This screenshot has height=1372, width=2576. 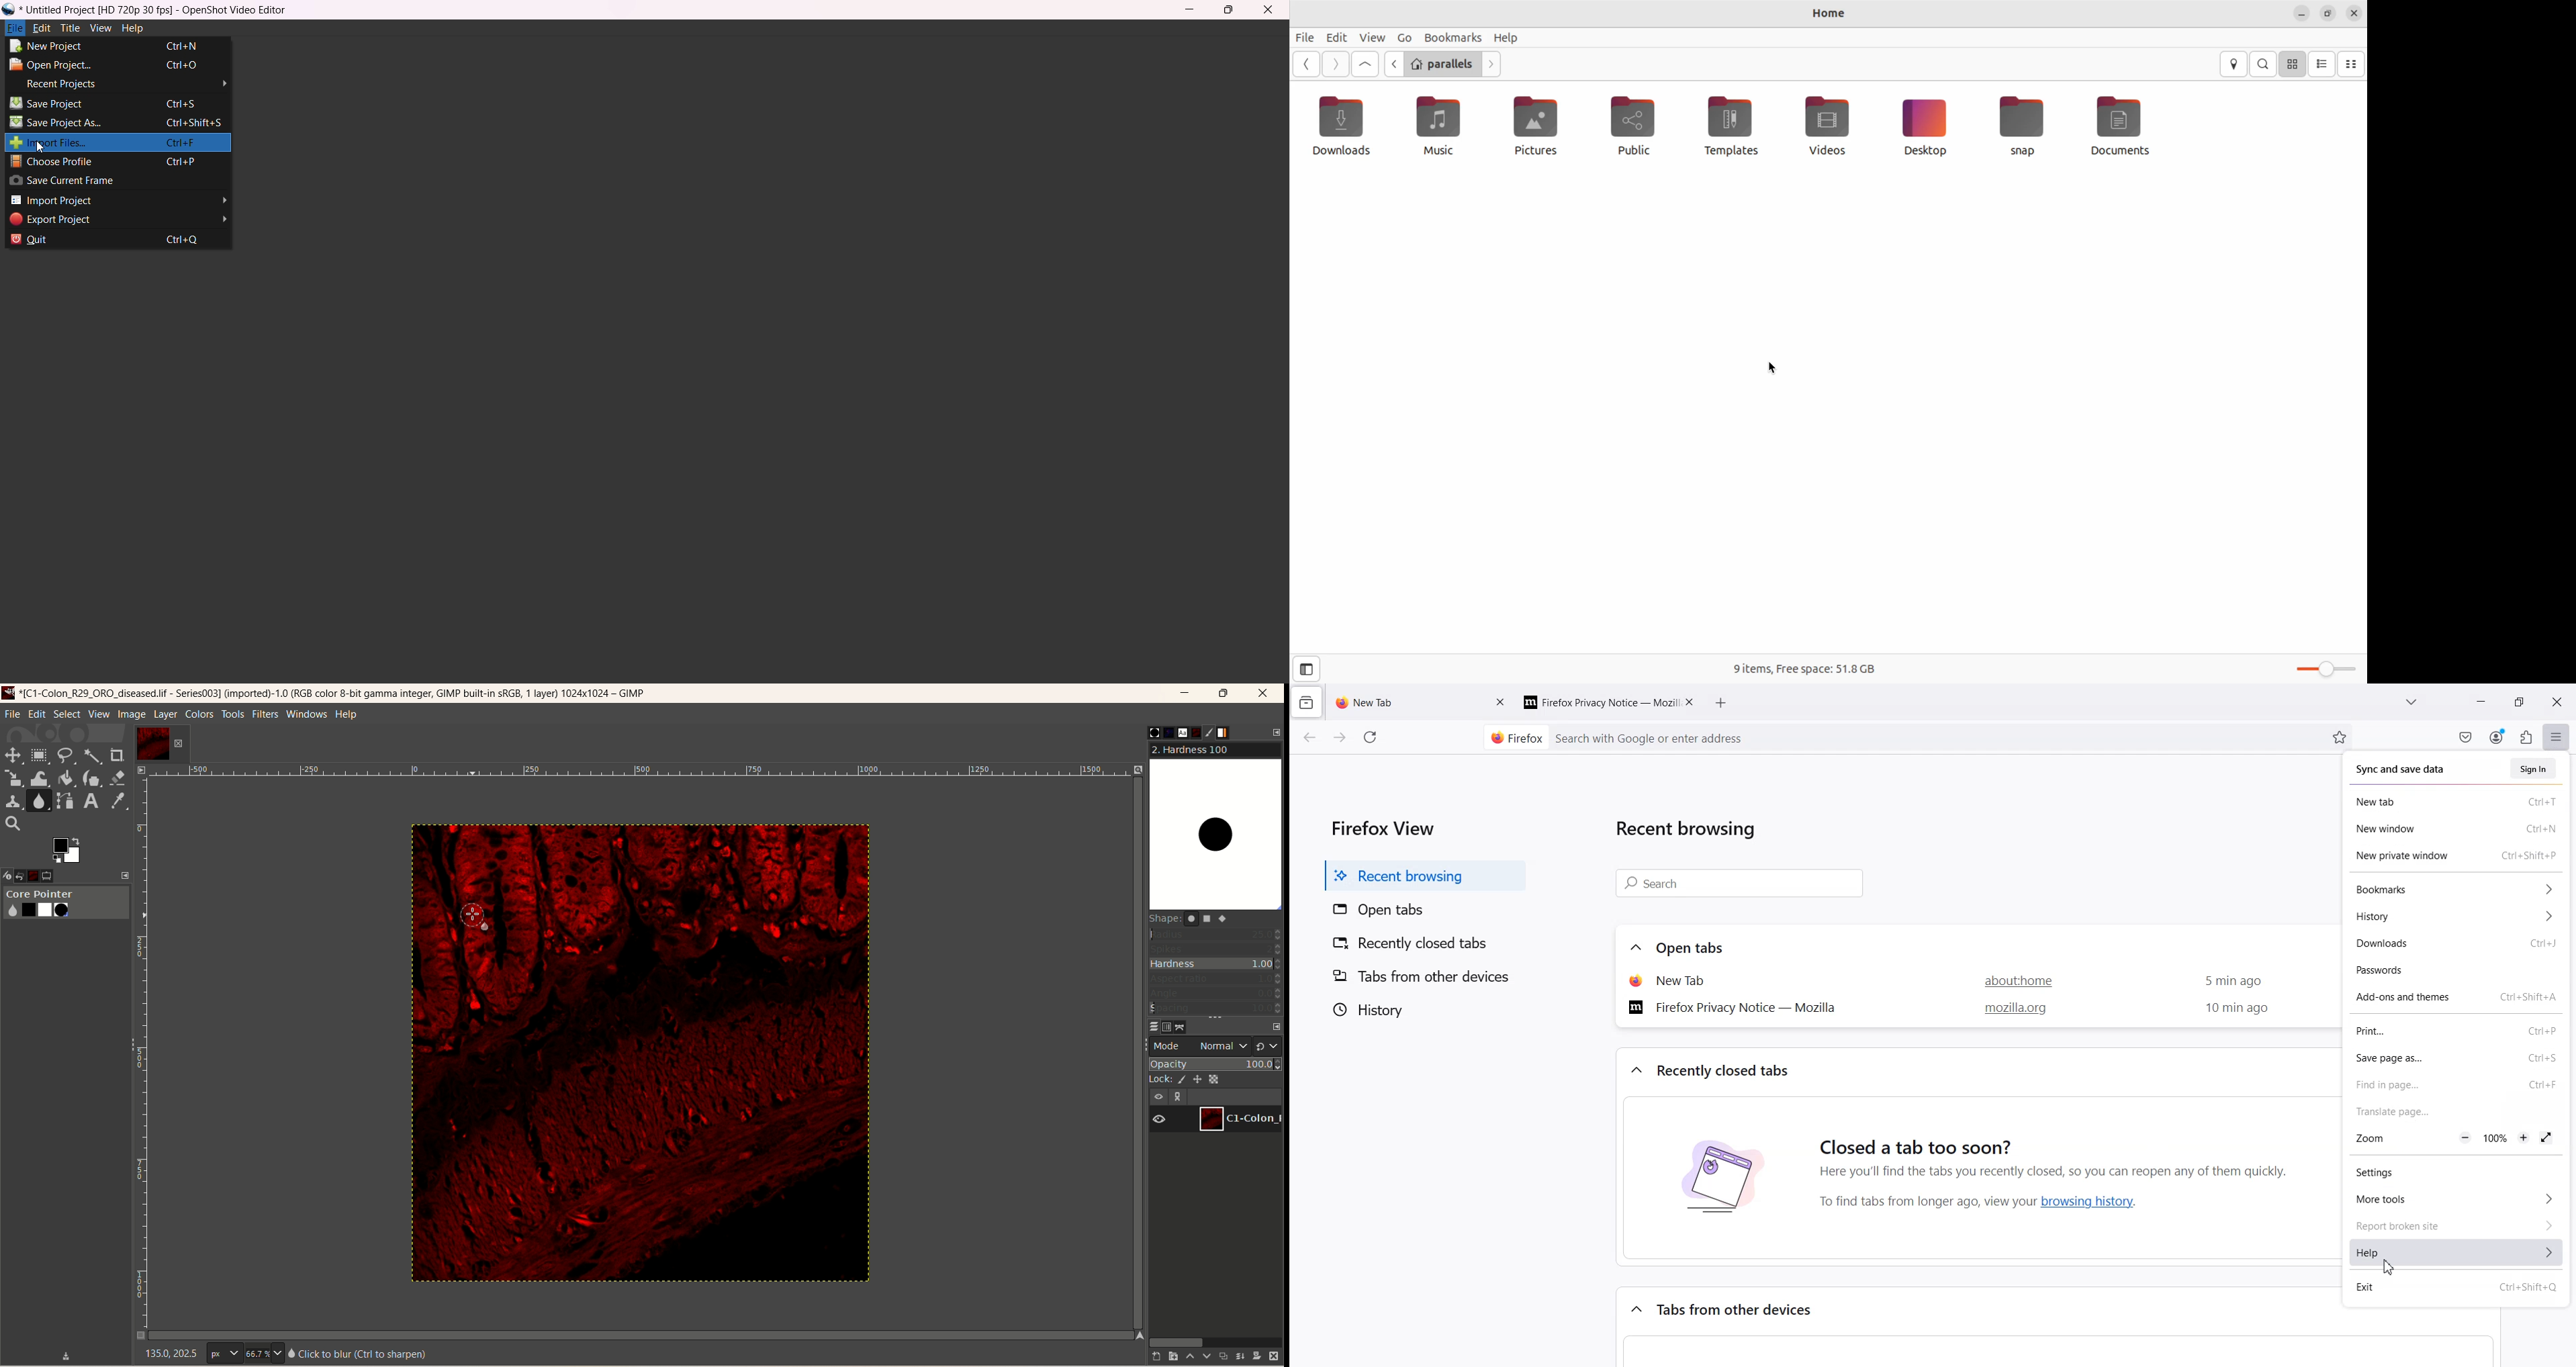 I want to click on select, so click(x=67, y=714).